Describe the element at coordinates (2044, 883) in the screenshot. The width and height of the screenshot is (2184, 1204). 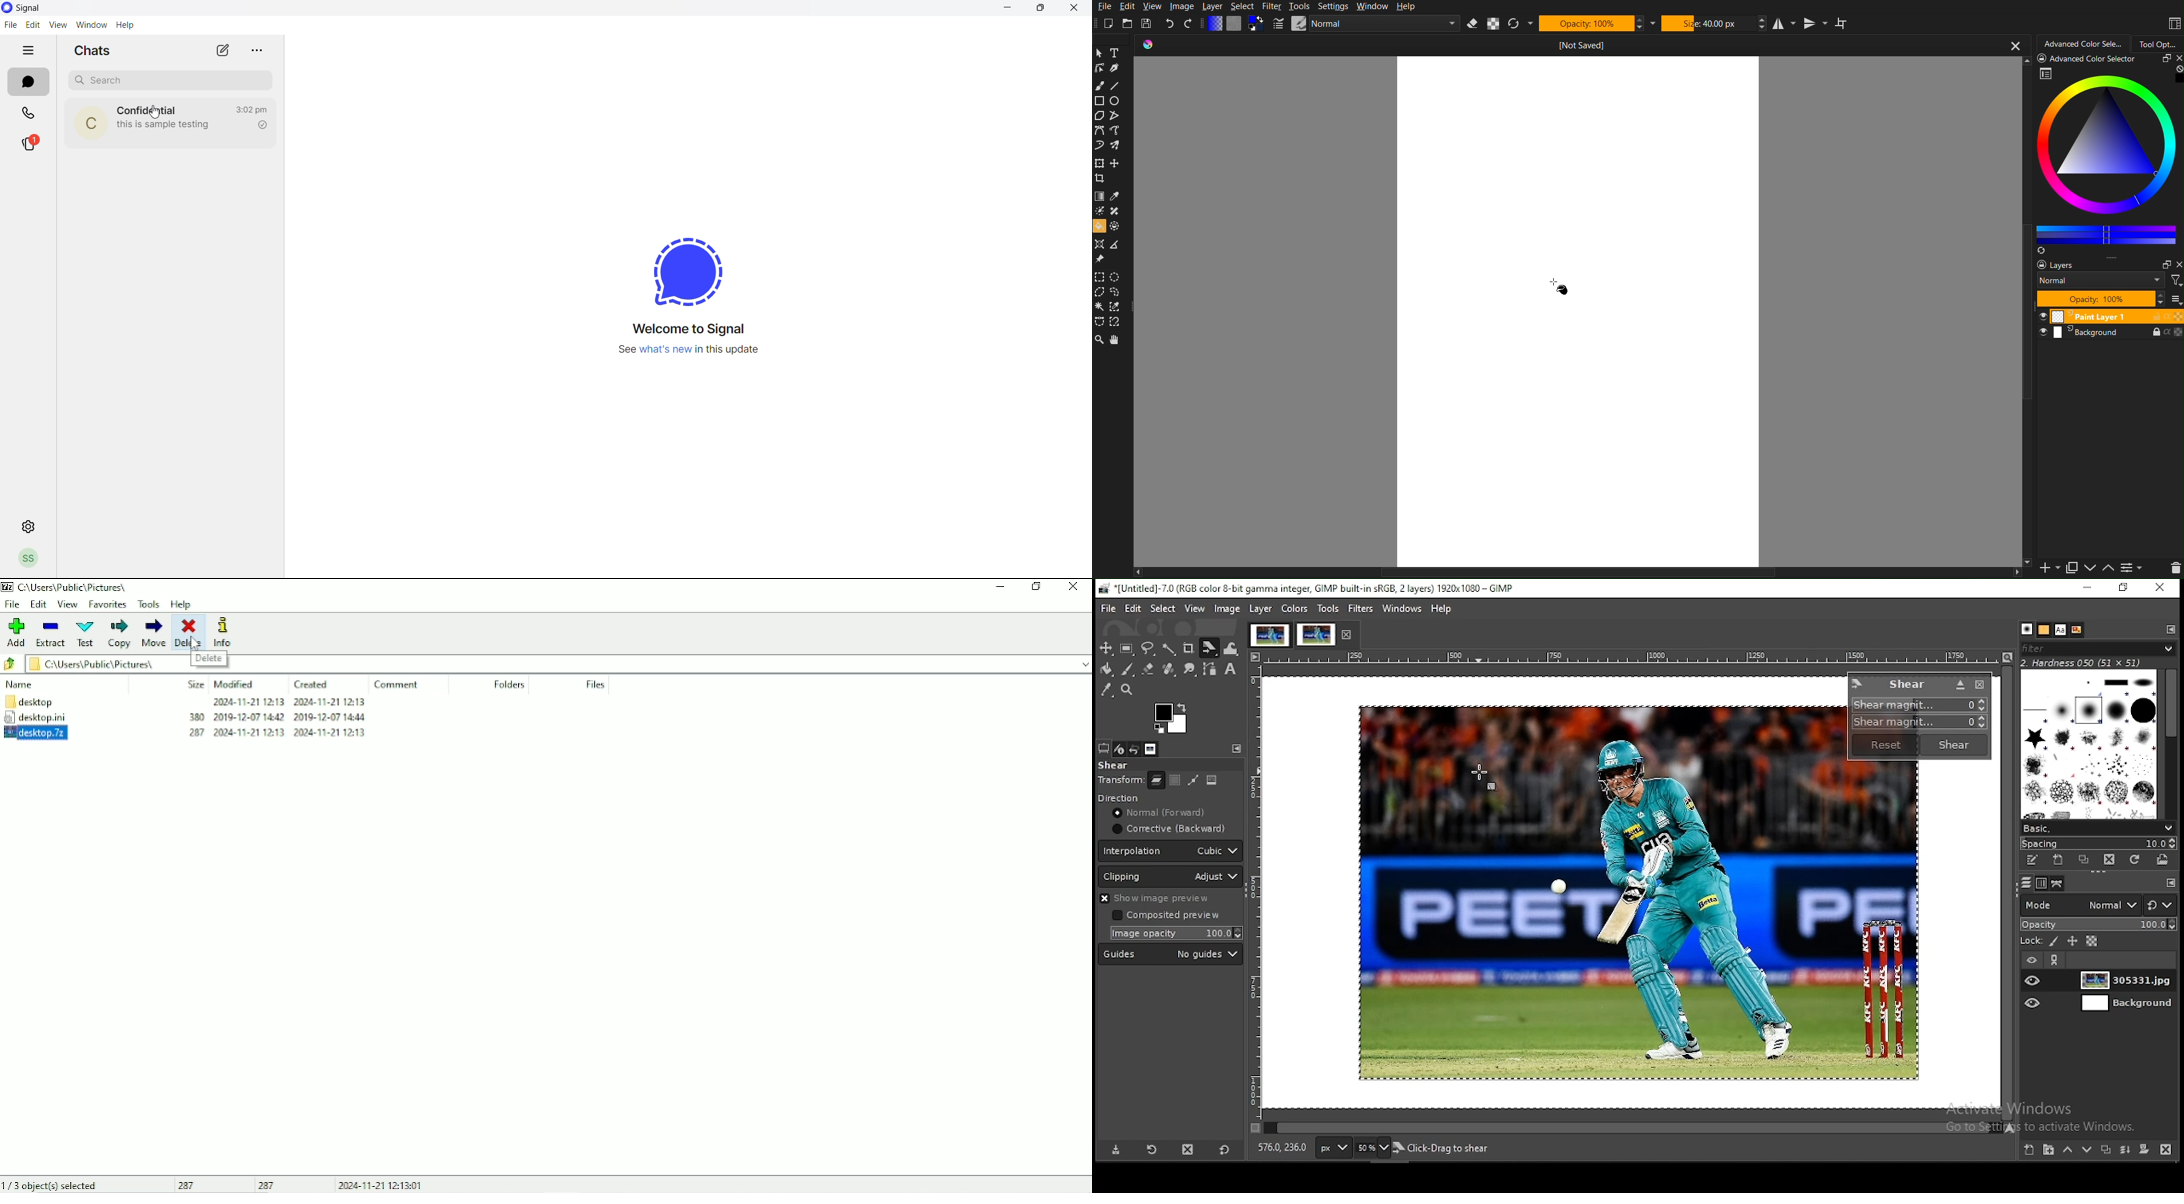
I see `channels` at that location.